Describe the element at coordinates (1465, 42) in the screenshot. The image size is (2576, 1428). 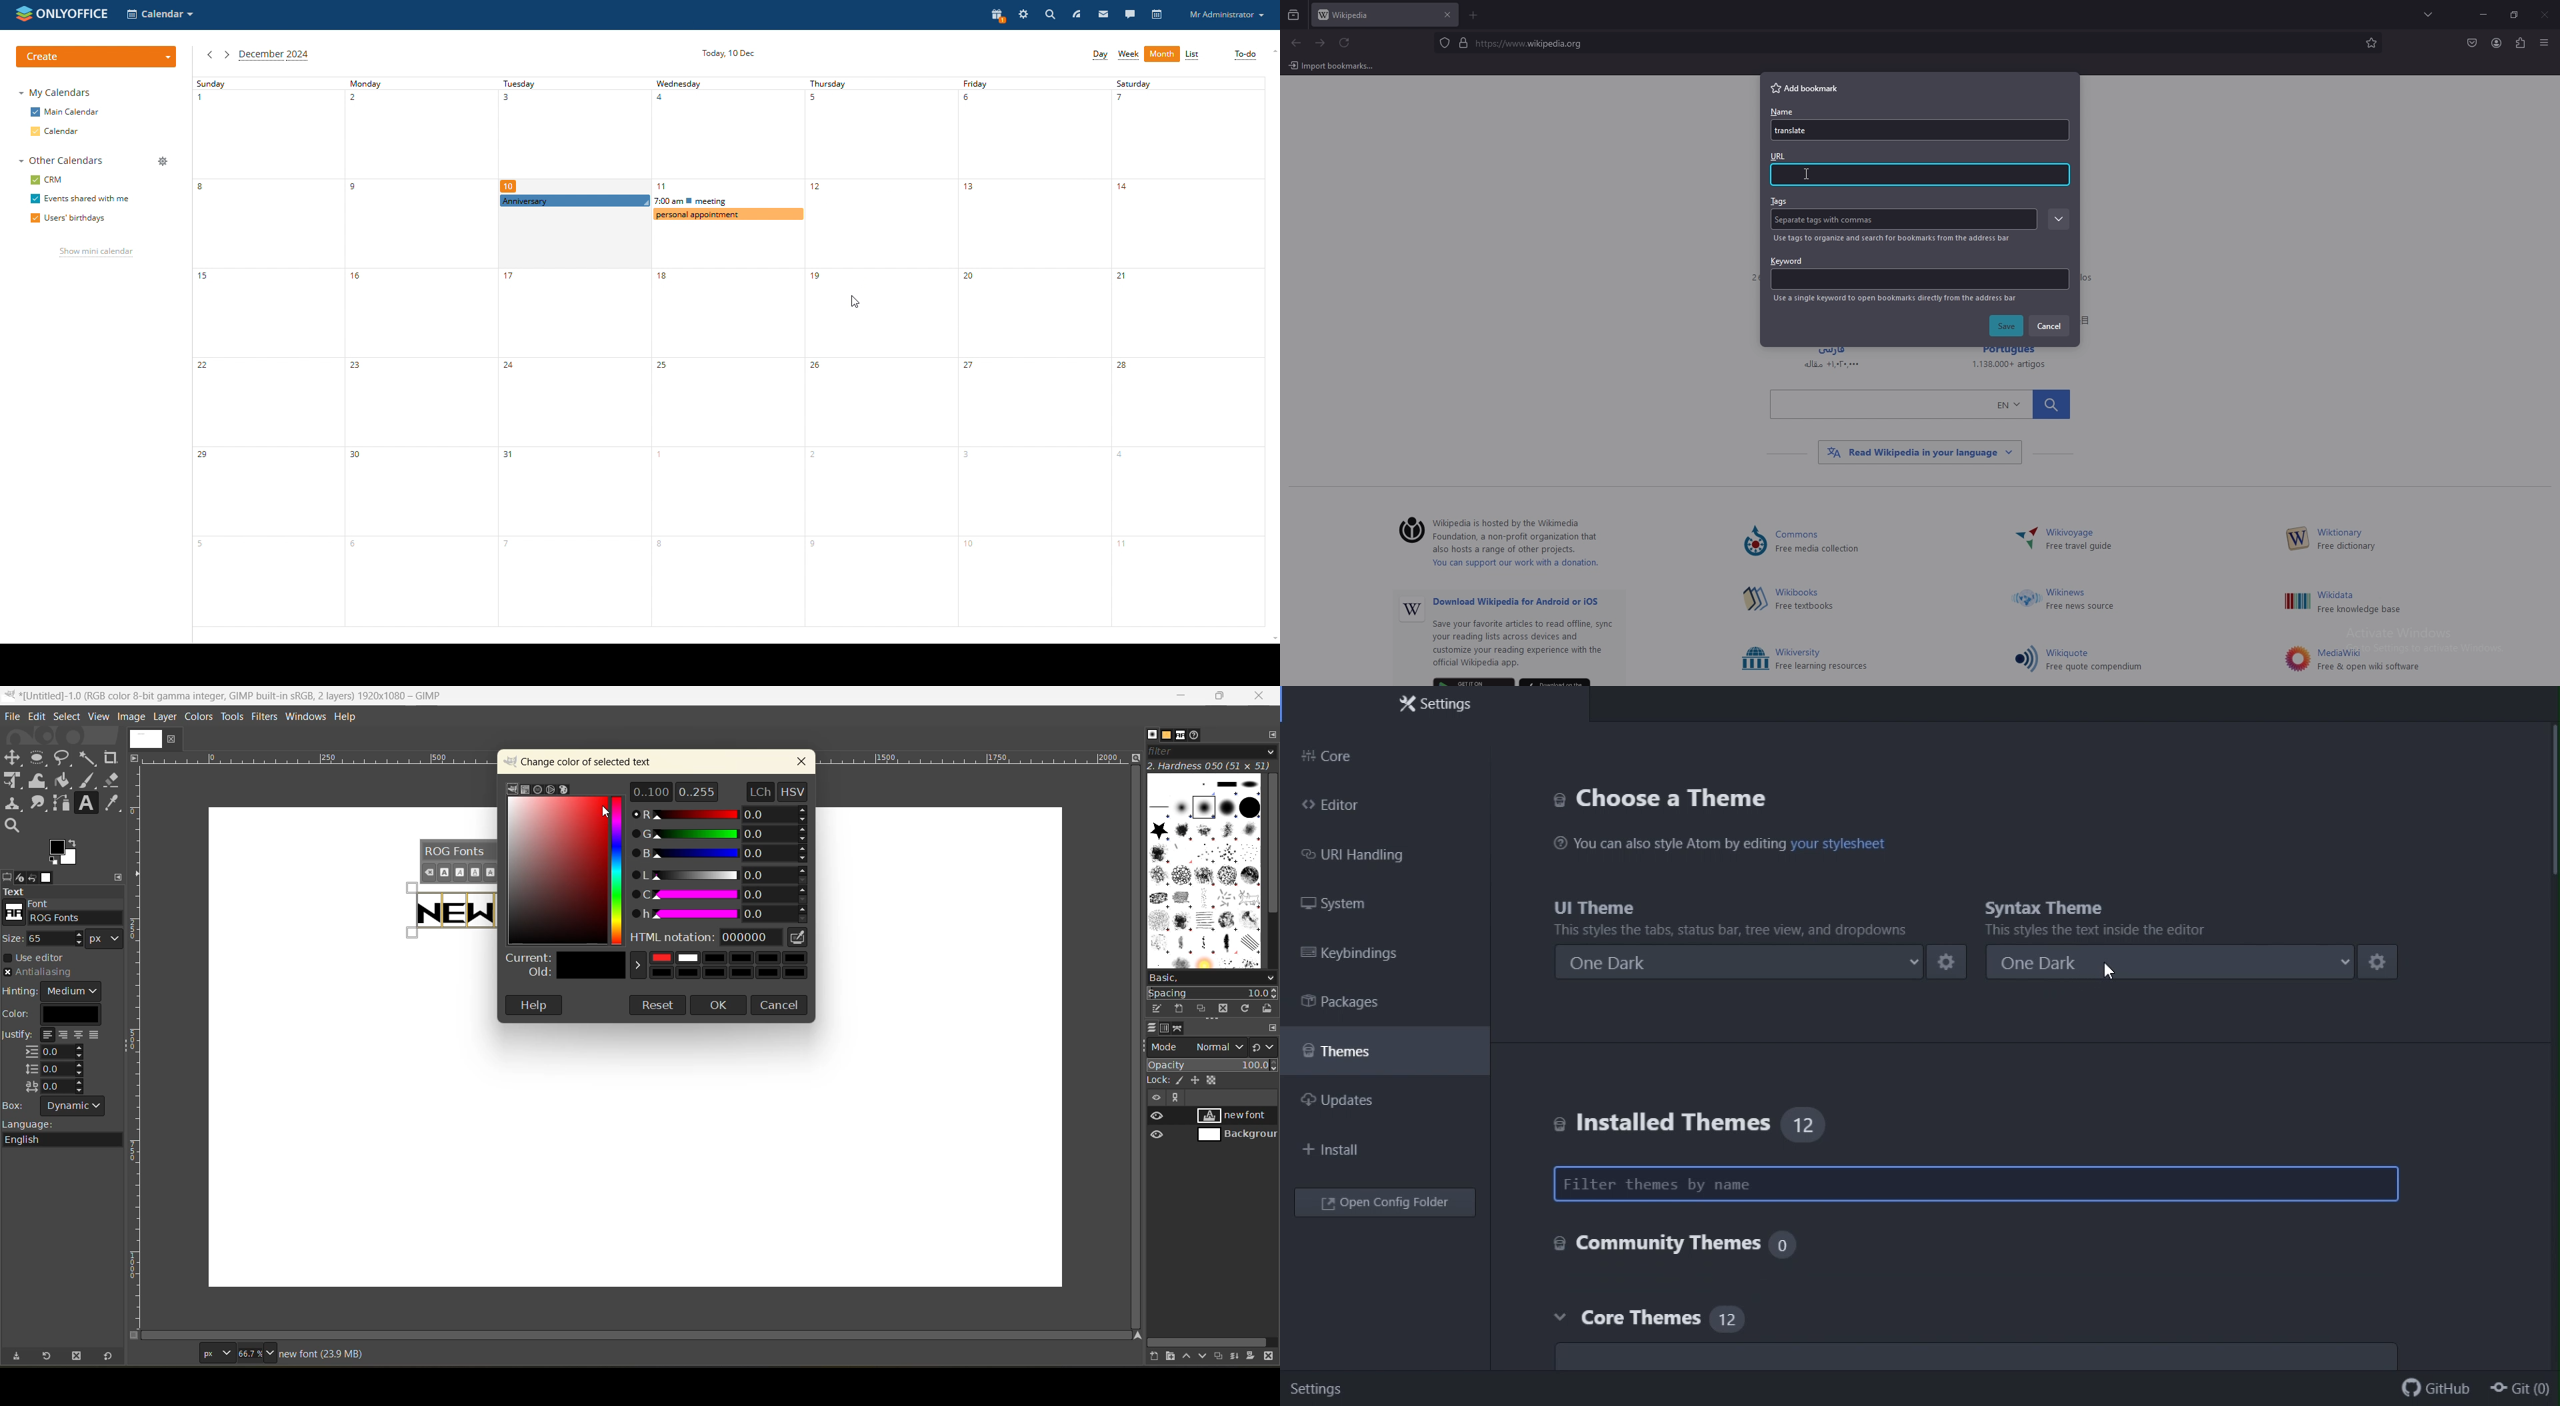
I see `digicert verified` at that location.